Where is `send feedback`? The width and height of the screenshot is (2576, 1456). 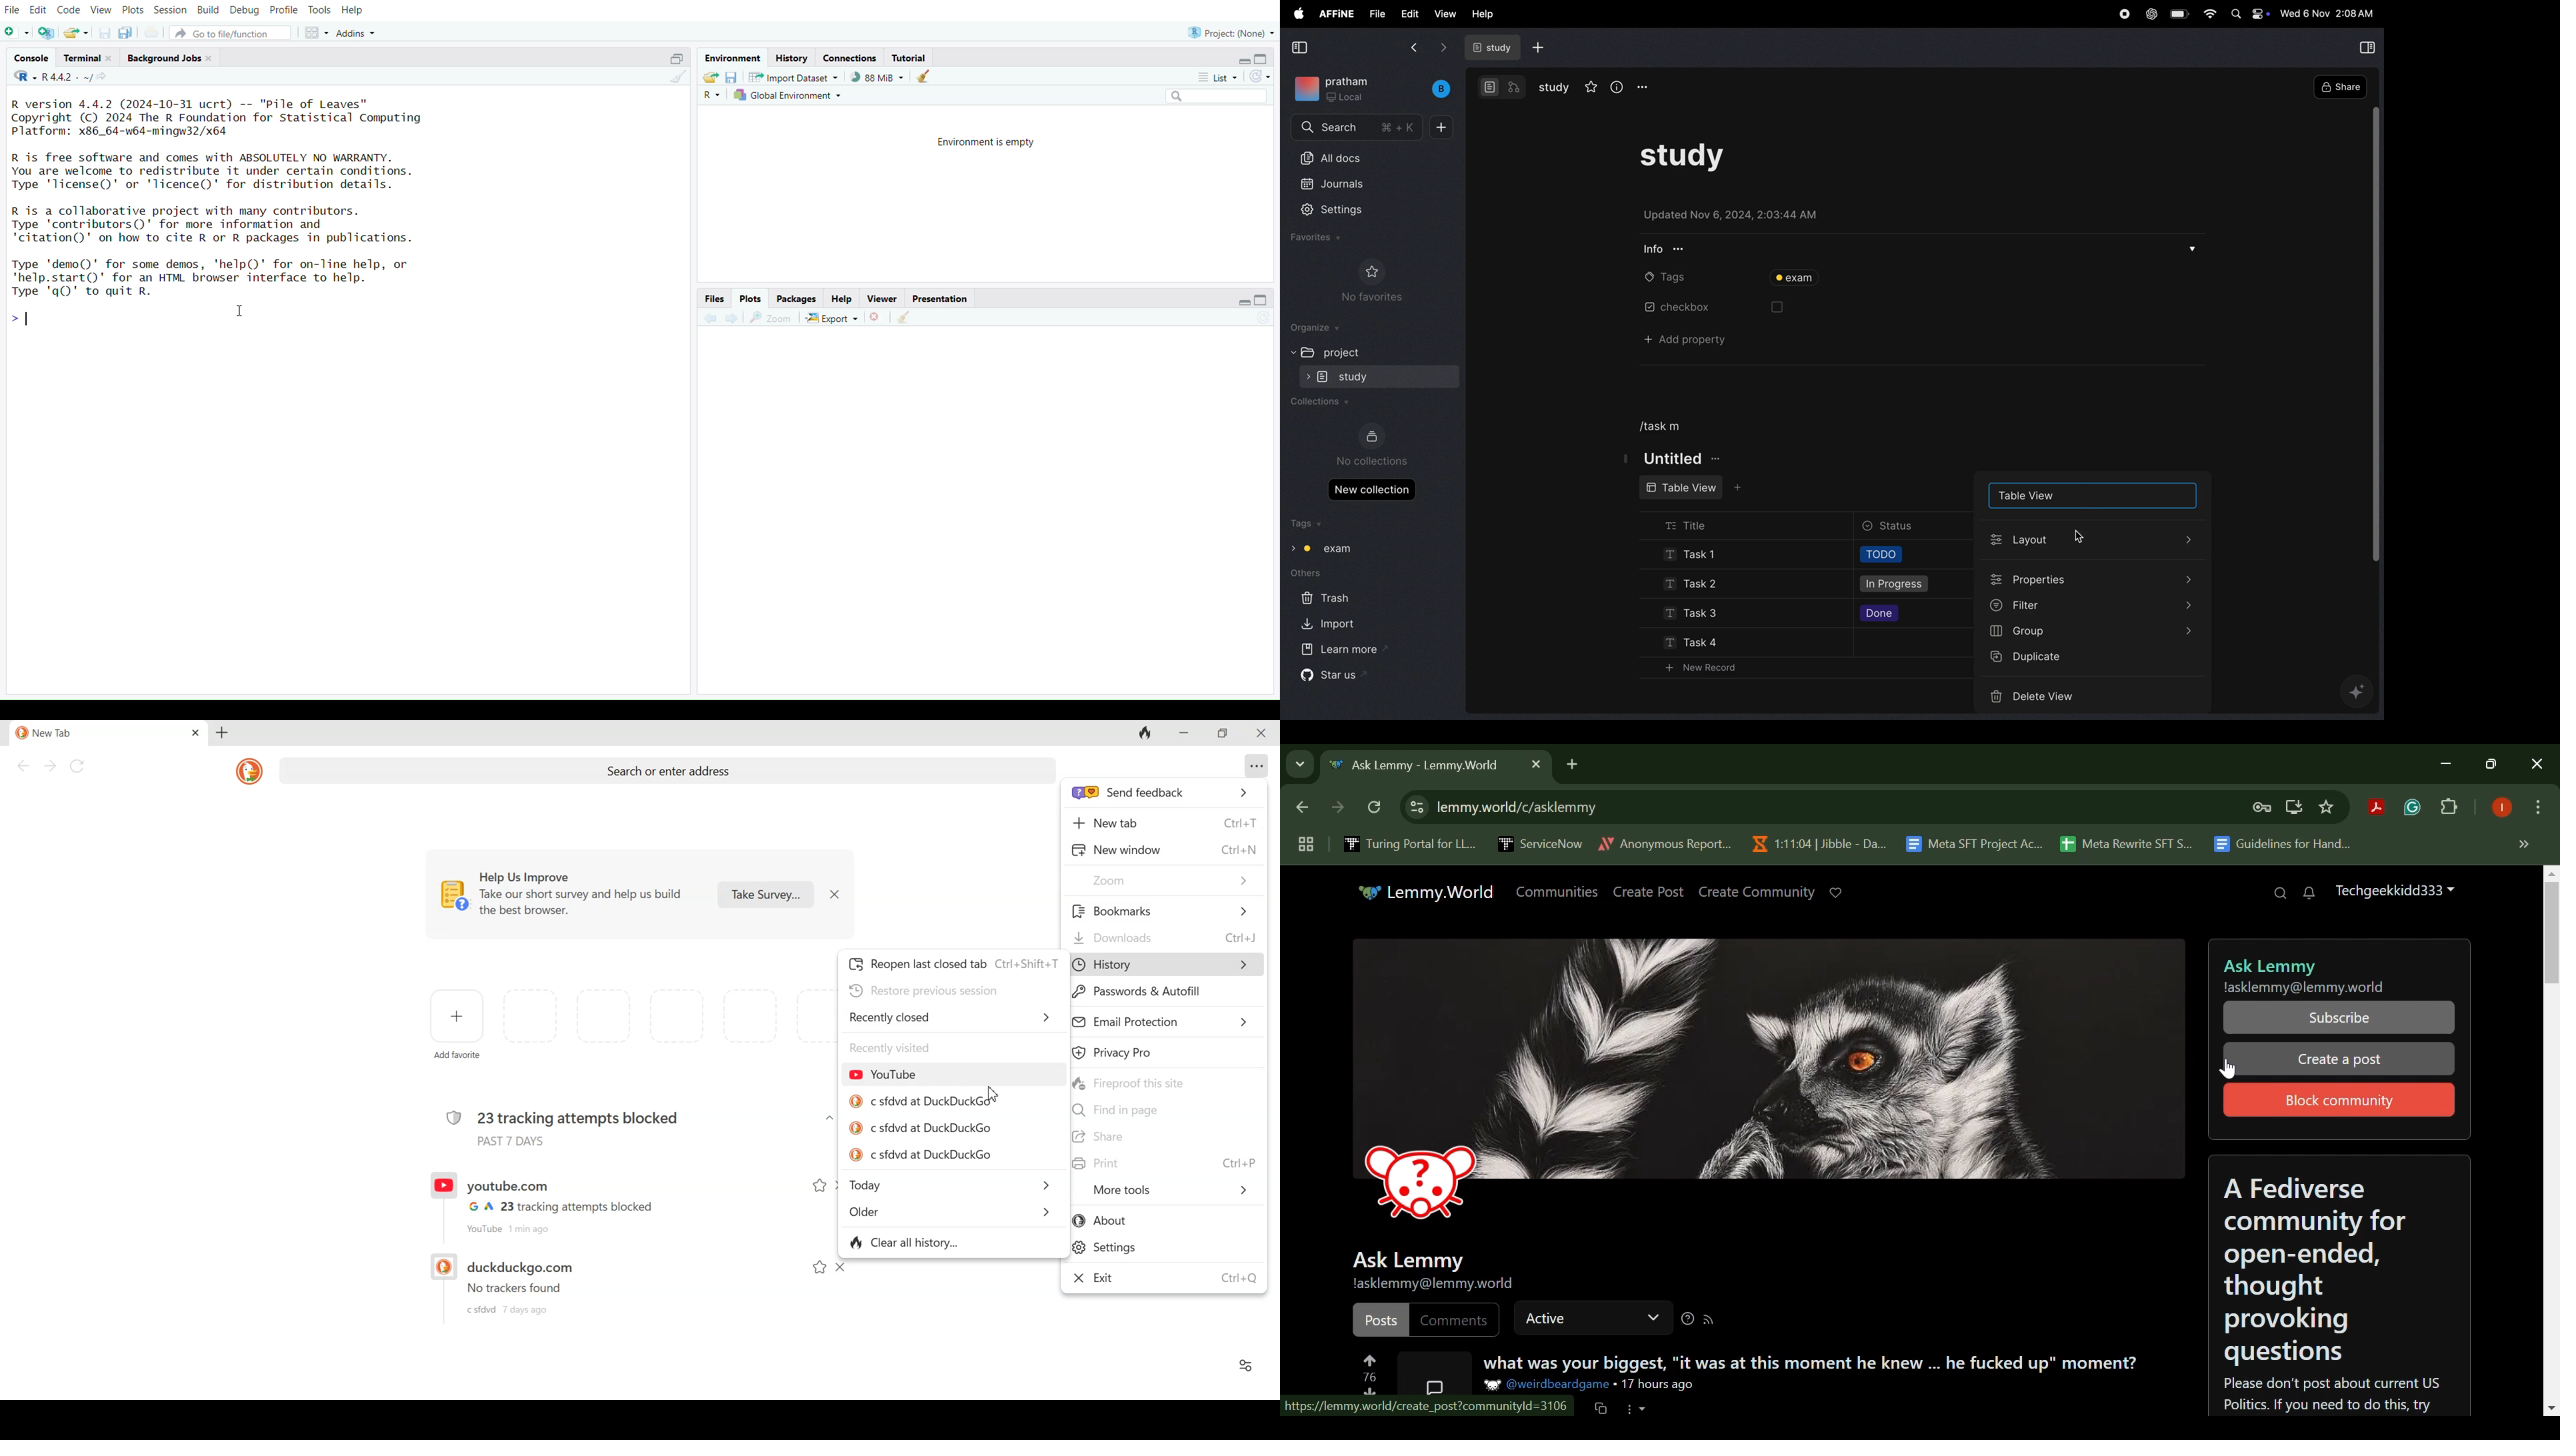 send feedback is located at coordinates (1165, 793).